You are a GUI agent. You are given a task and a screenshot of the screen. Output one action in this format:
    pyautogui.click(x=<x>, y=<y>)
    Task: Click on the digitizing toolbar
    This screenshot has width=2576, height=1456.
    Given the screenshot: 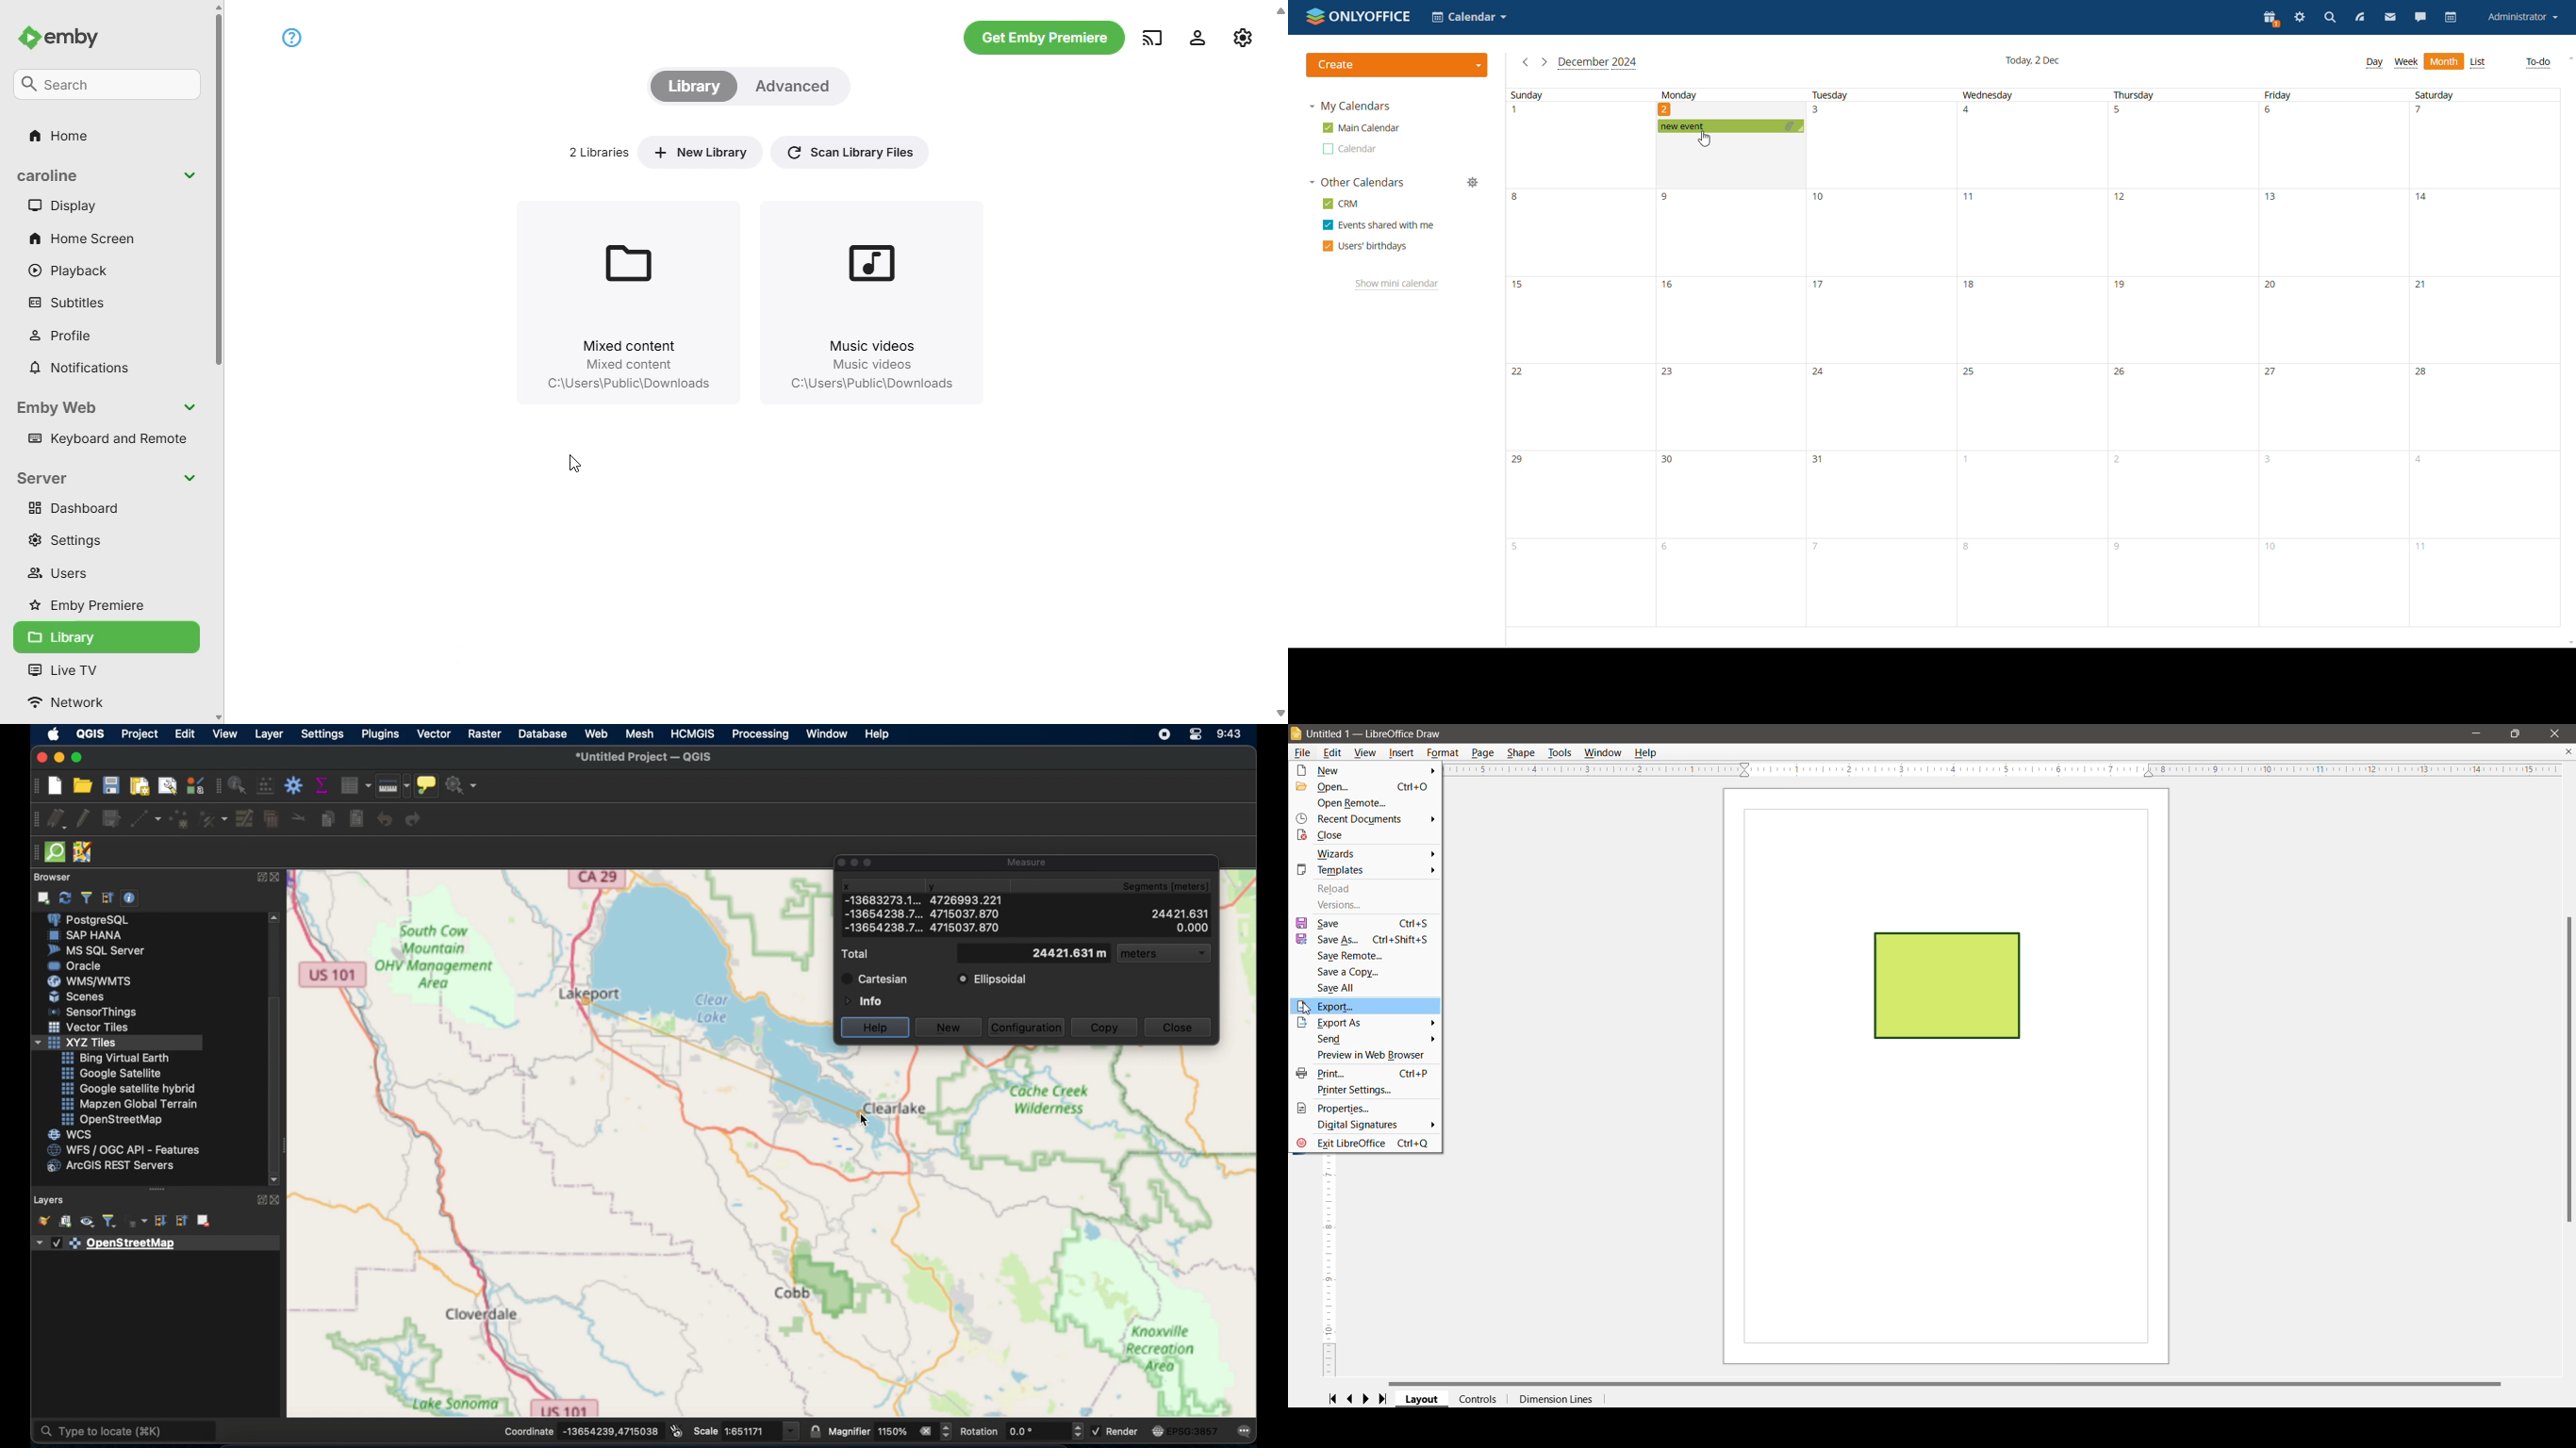 What is the action you would take?
    pyautogui.click(x=32, y=822)
    